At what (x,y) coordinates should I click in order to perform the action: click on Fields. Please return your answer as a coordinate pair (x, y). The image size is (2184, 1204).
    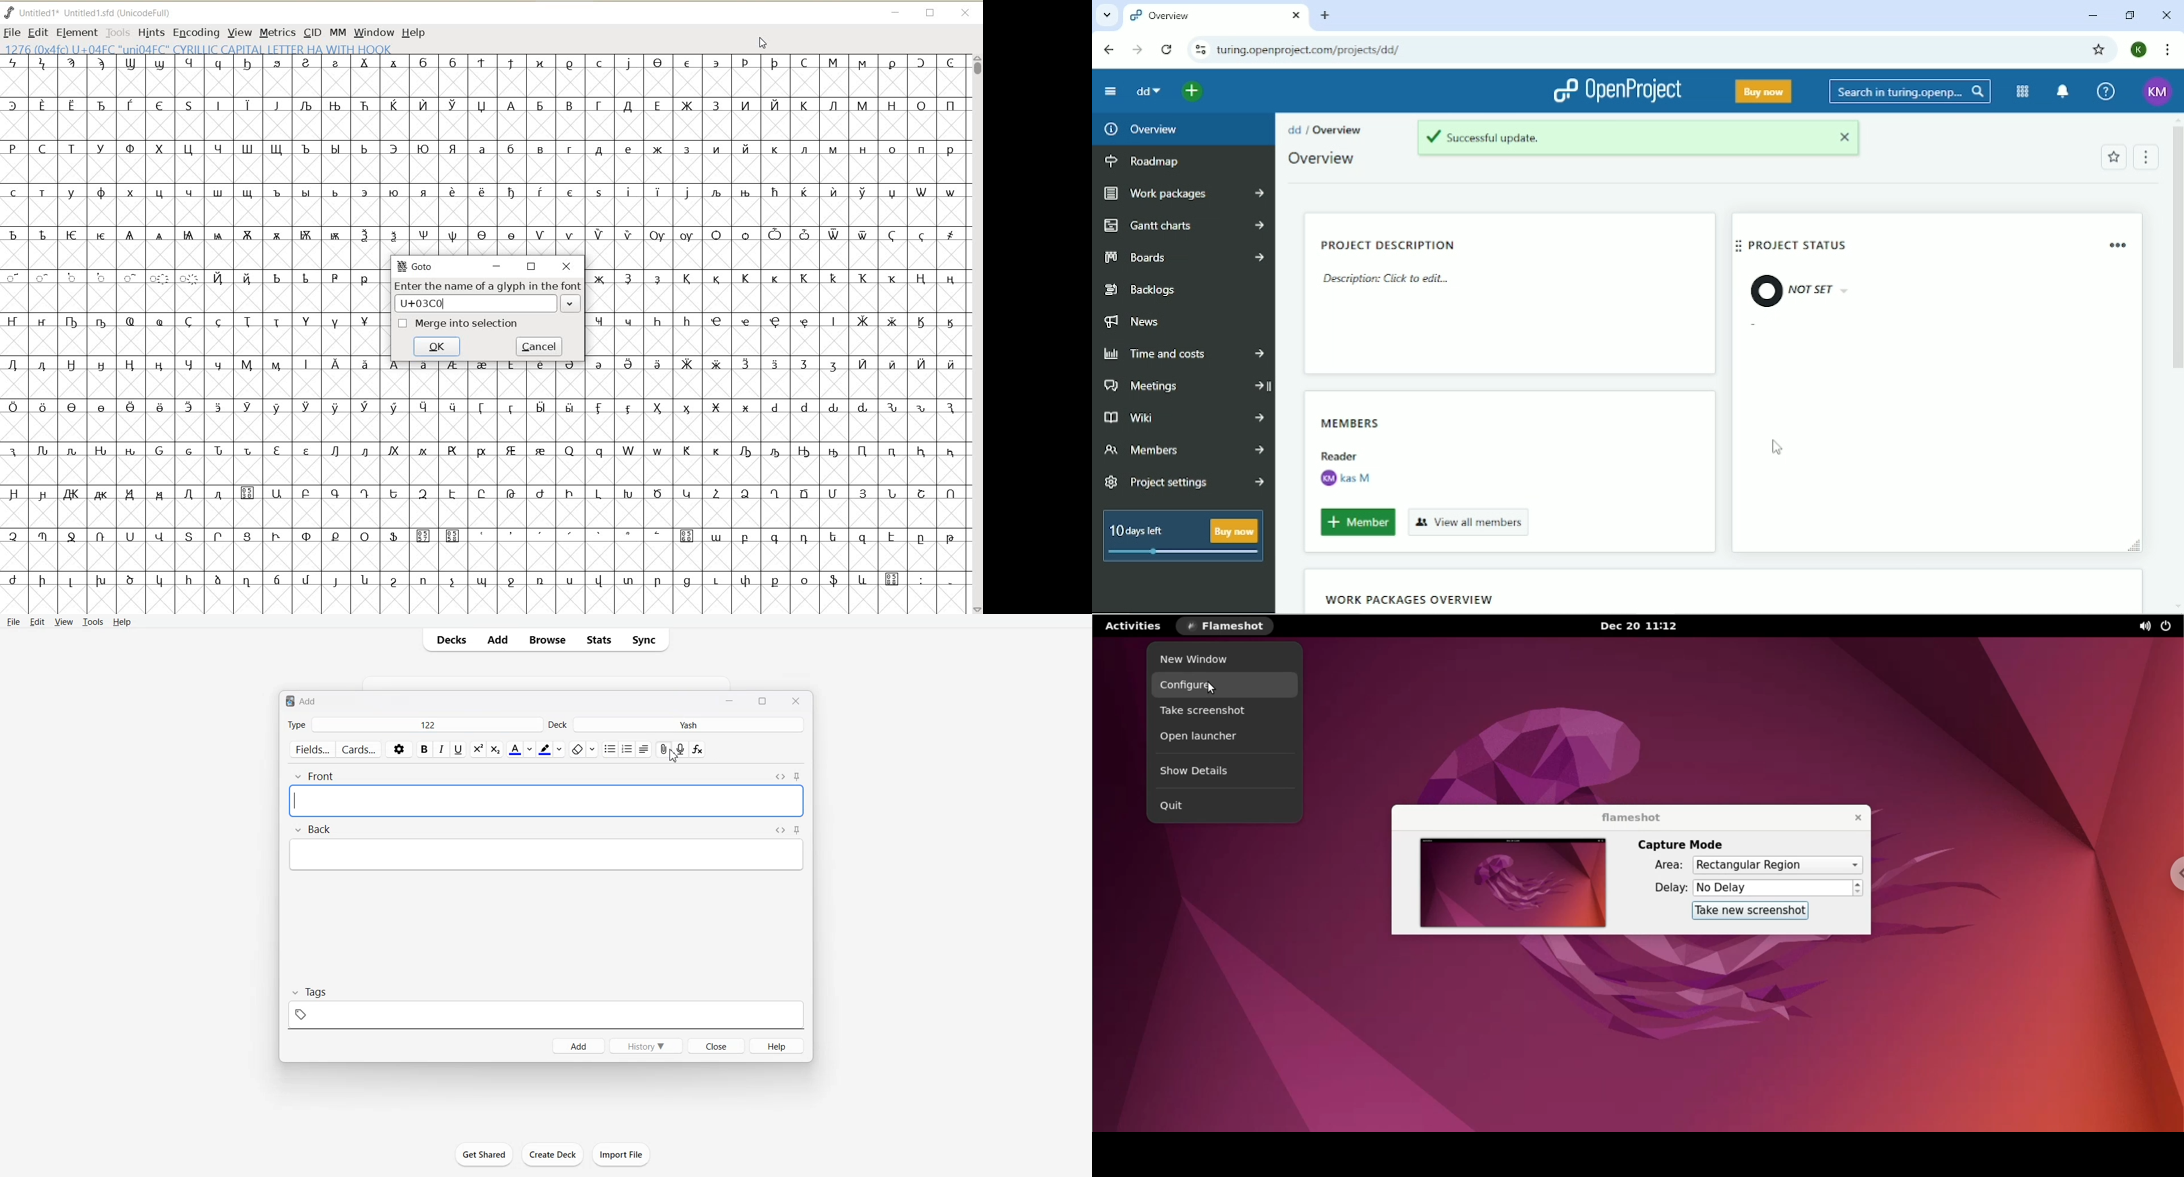
    Looking at the image, I should click on (311, 749).